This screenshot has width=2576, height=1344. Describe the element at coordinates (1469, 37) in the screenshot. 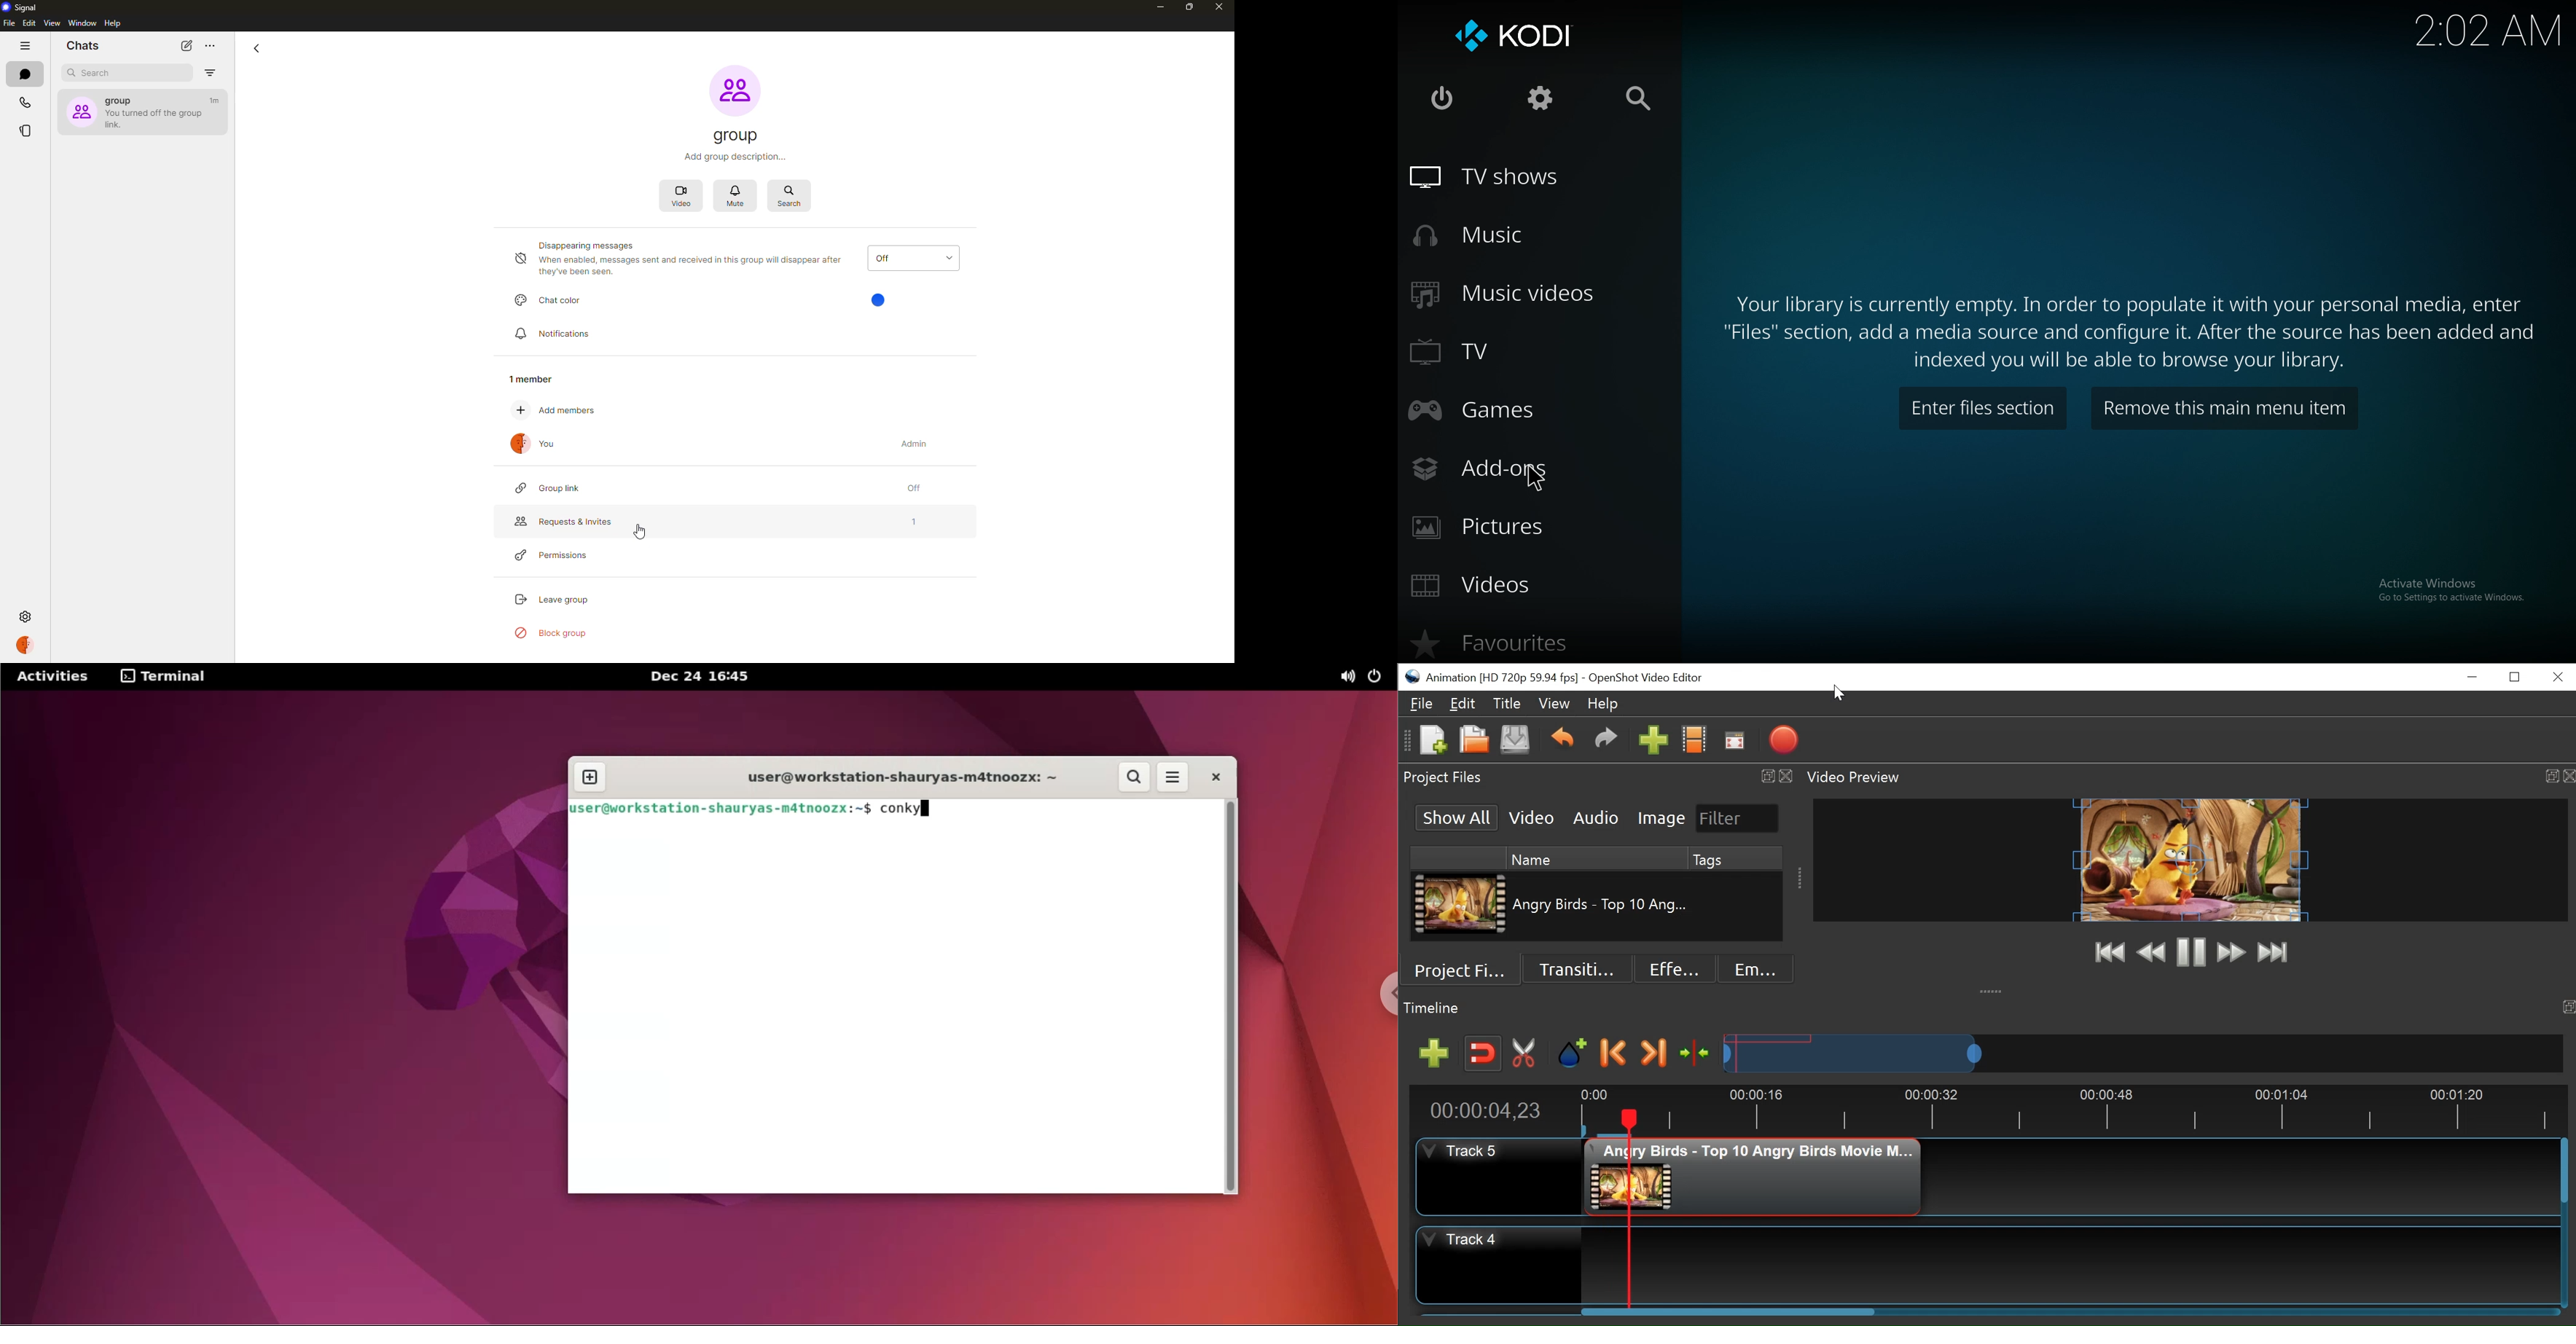

I see `logo` at that location.